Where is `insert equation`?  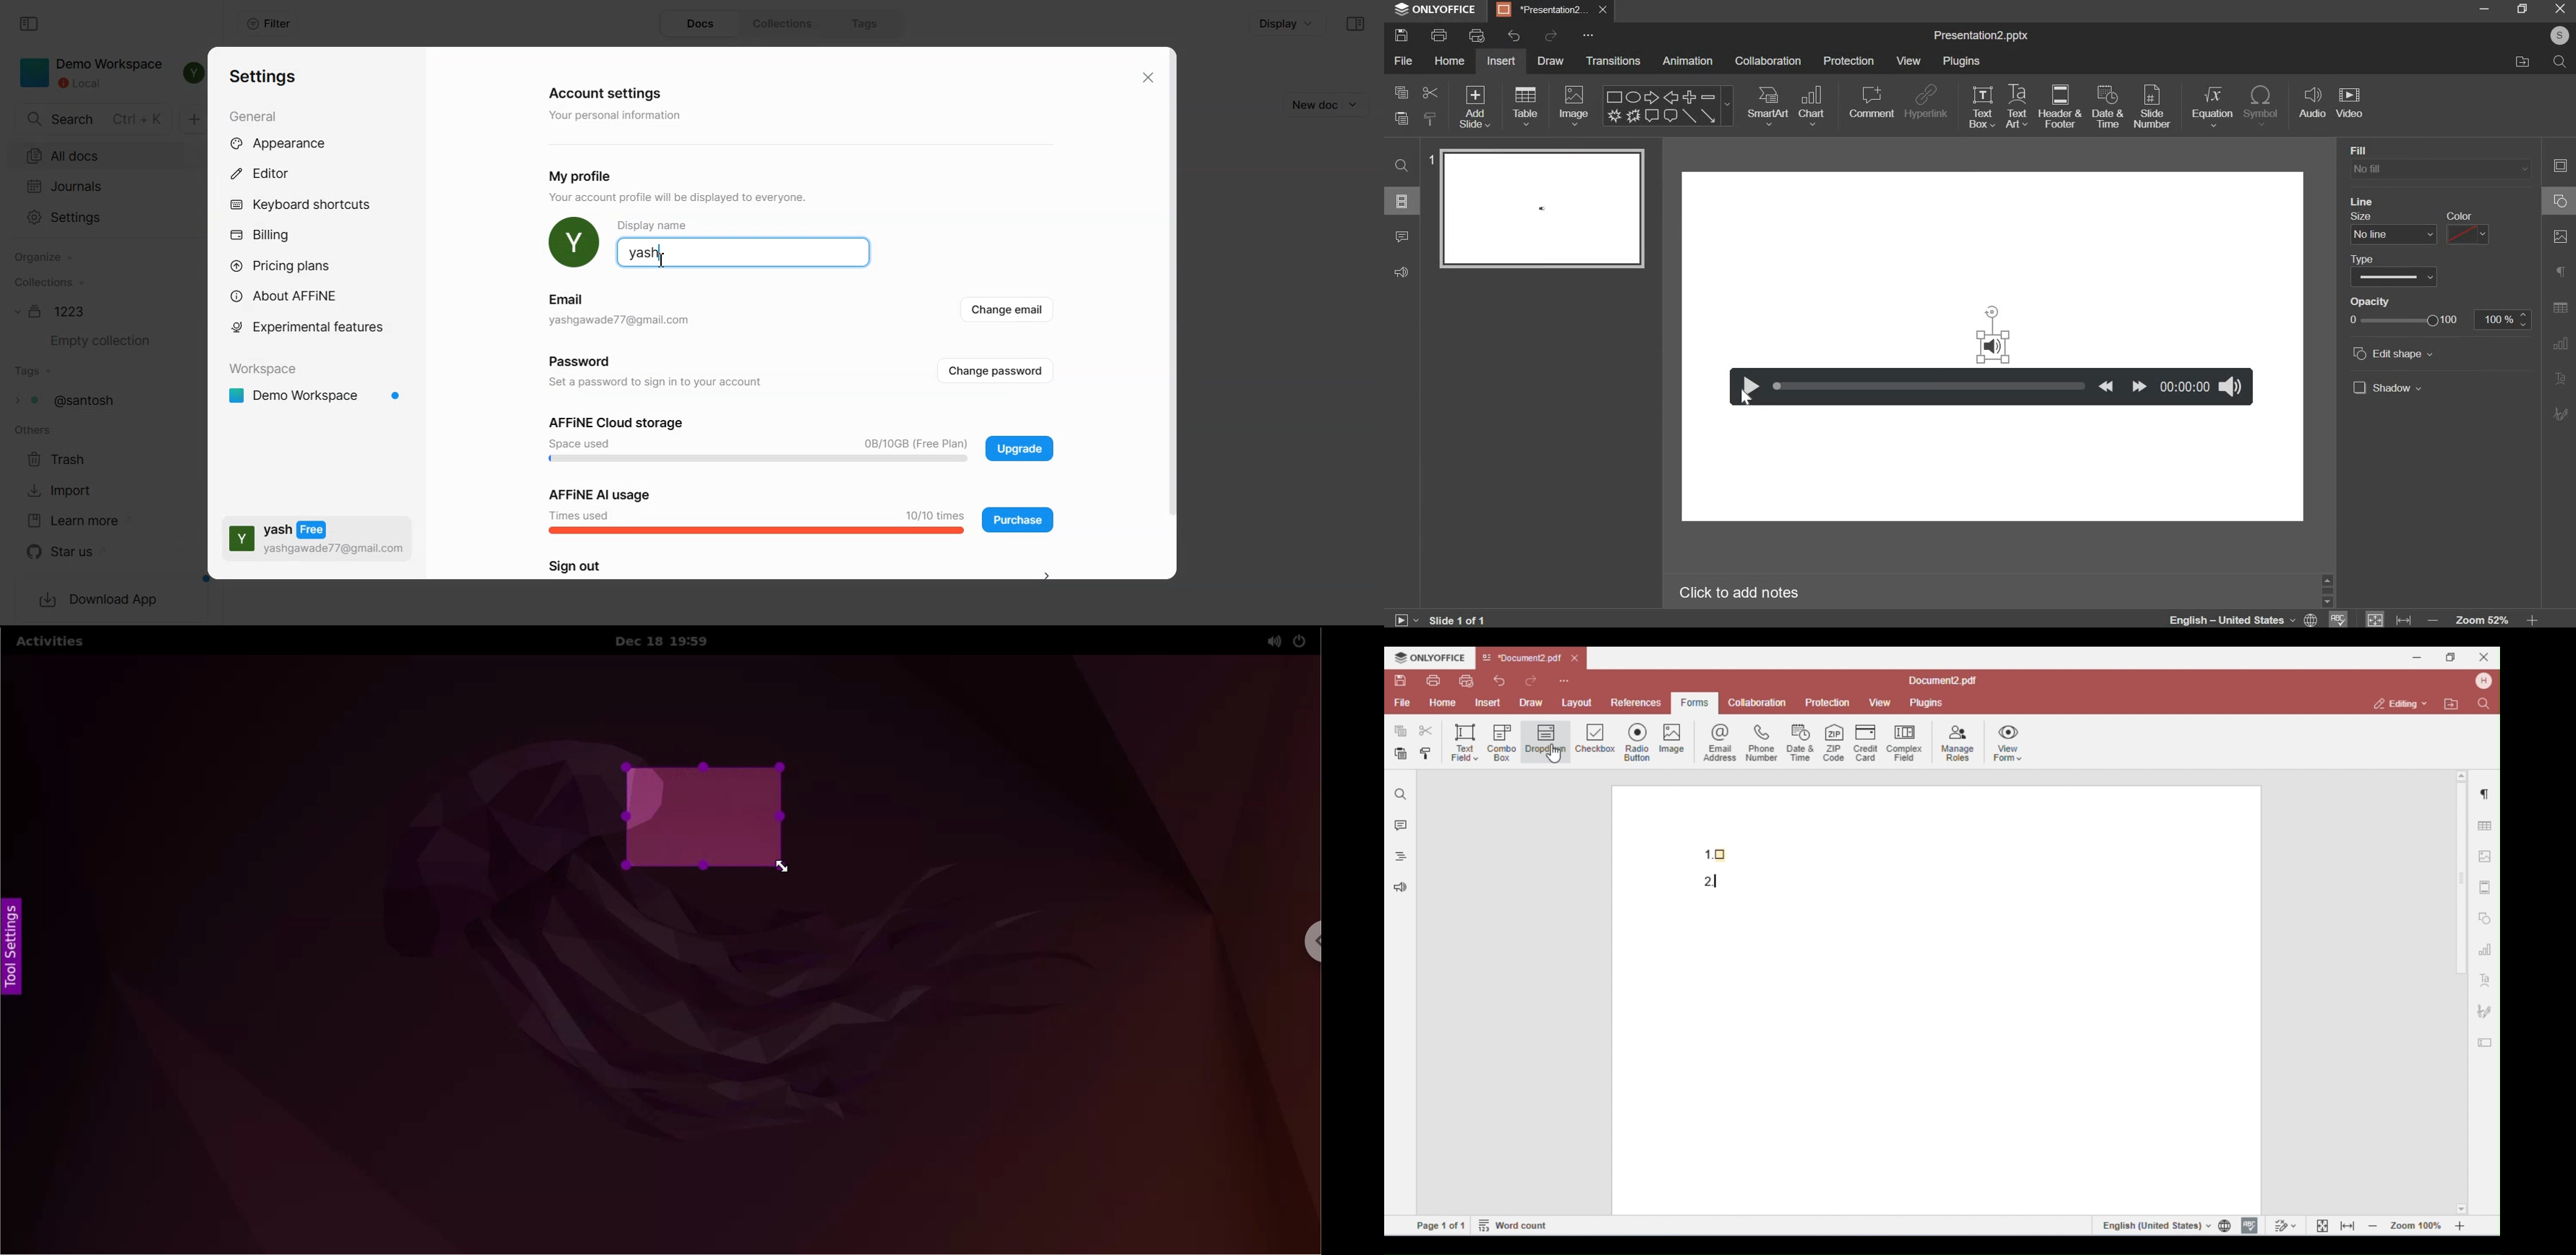
insert equation is located at coordinates (2215, 106).